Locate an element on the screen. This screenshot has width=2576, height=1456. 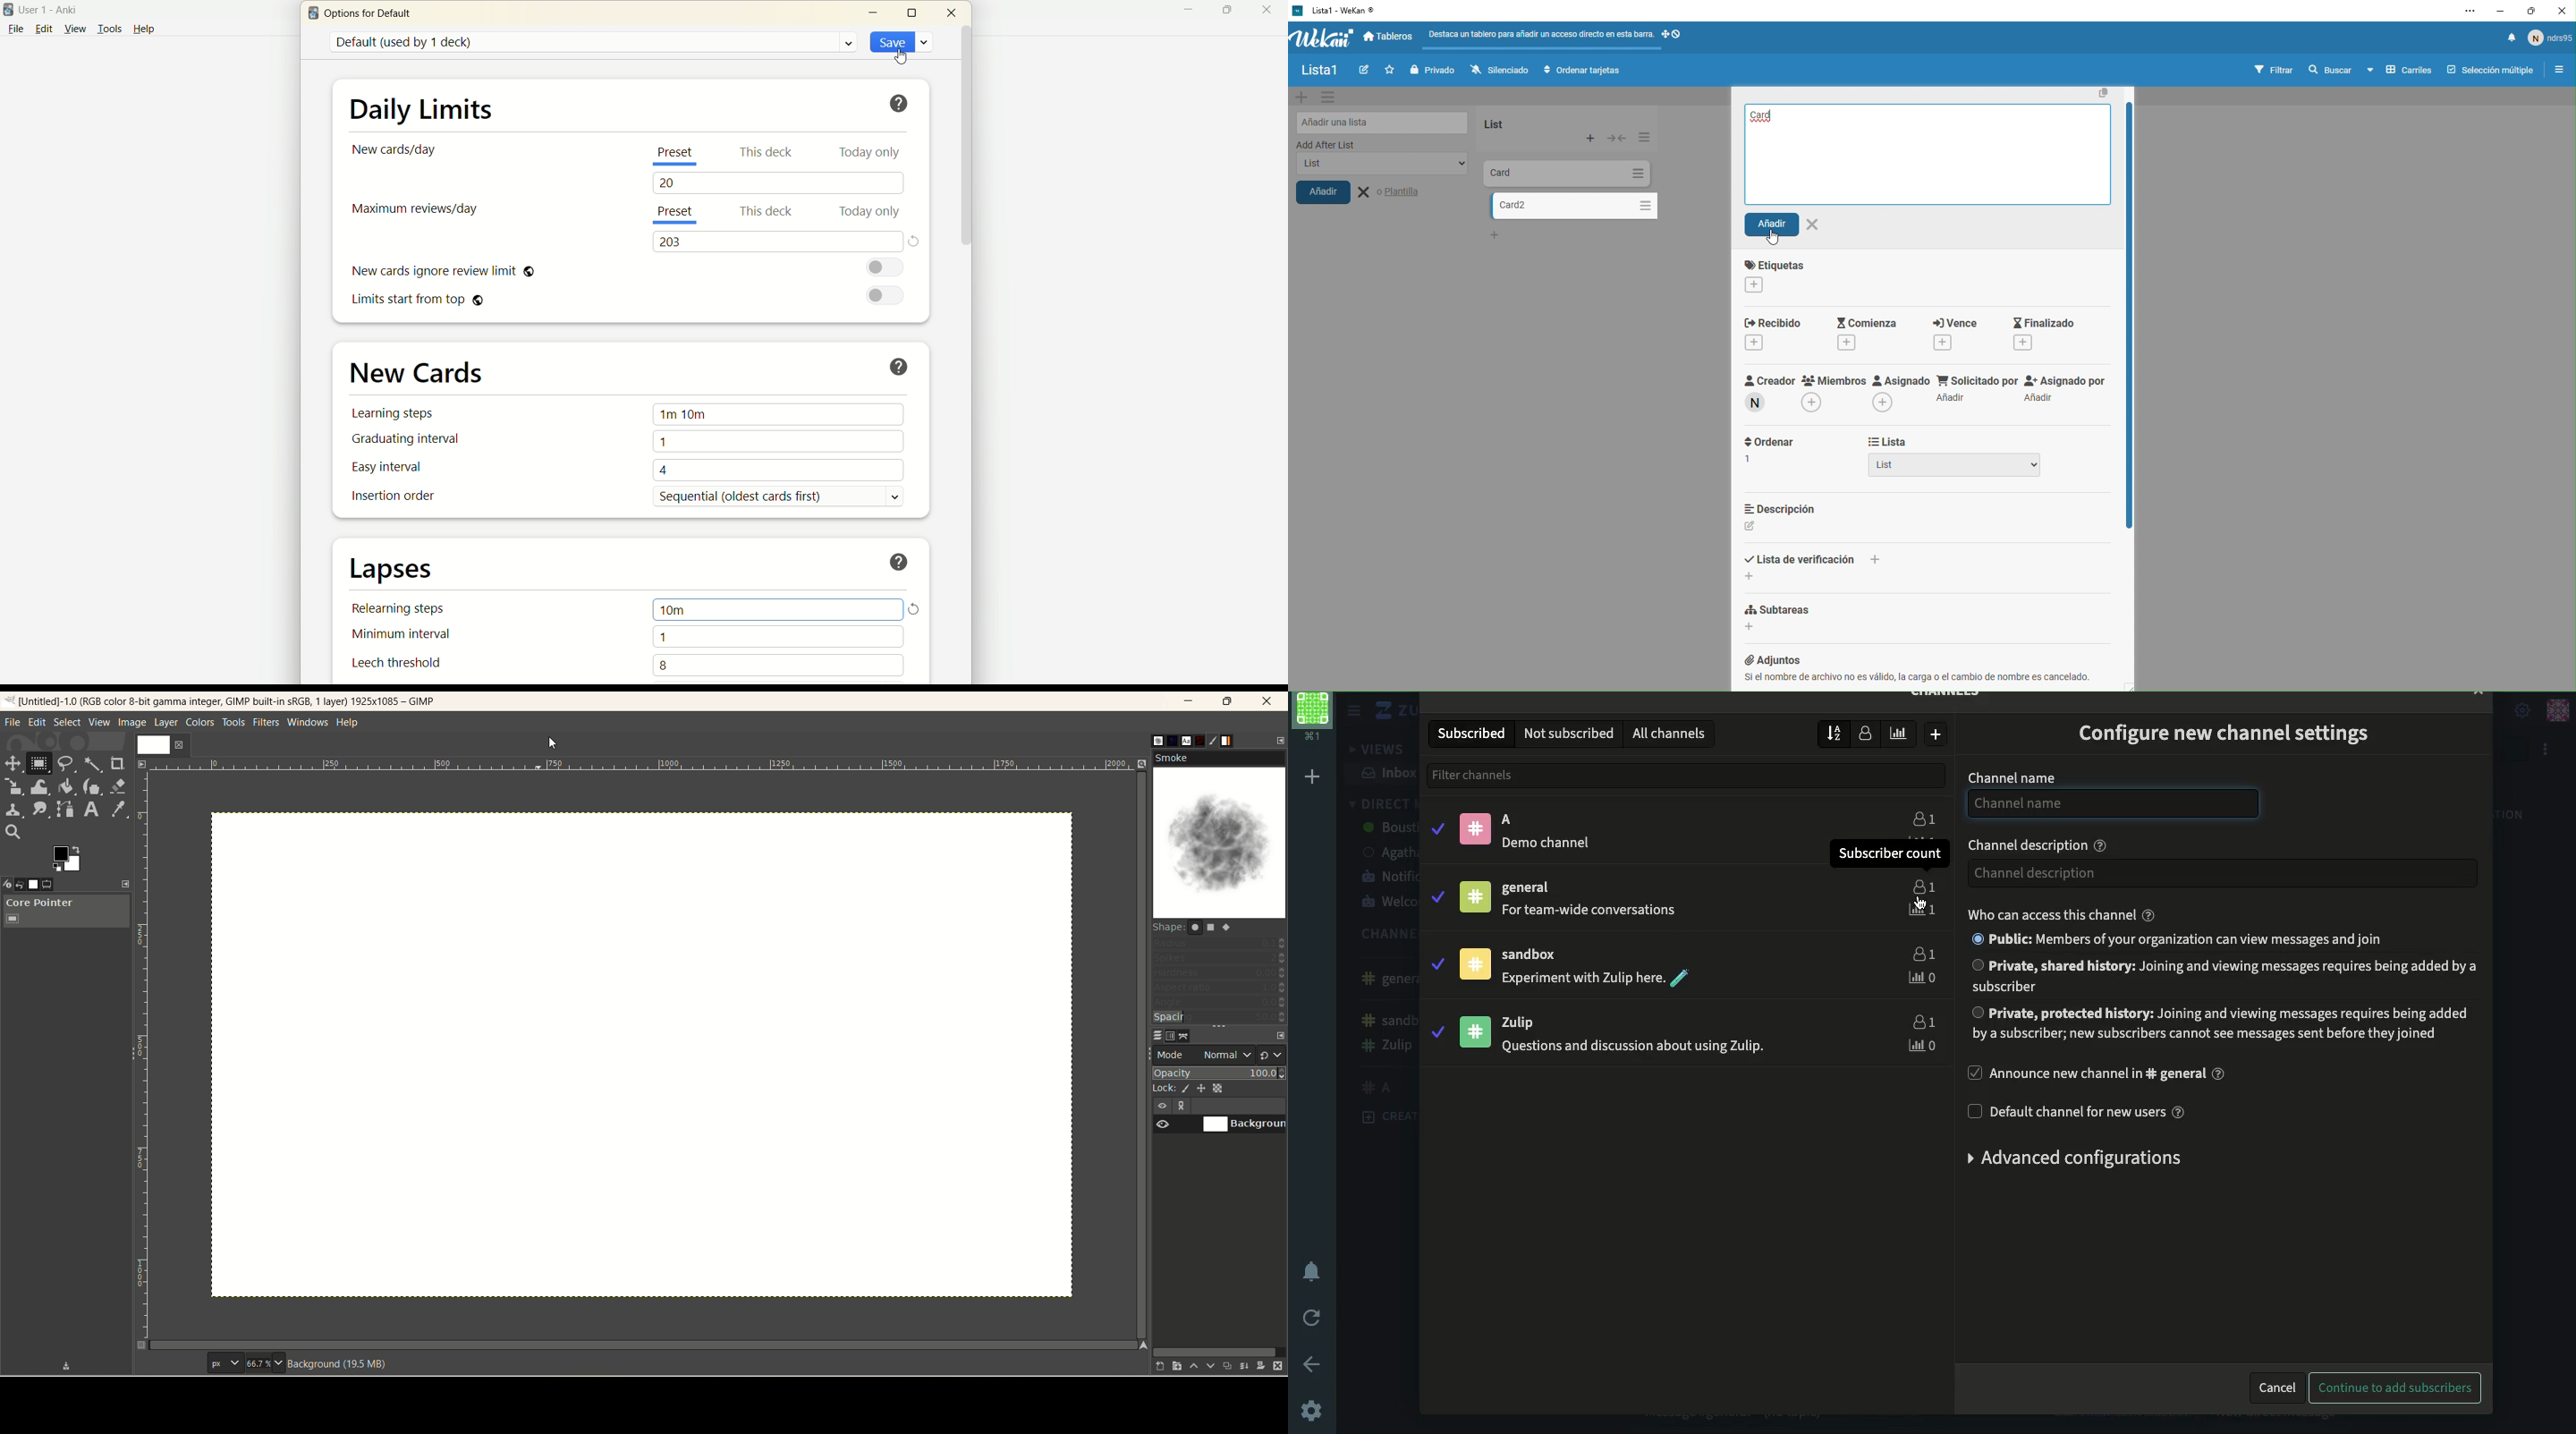
1 is located at coordinates (778, 638).